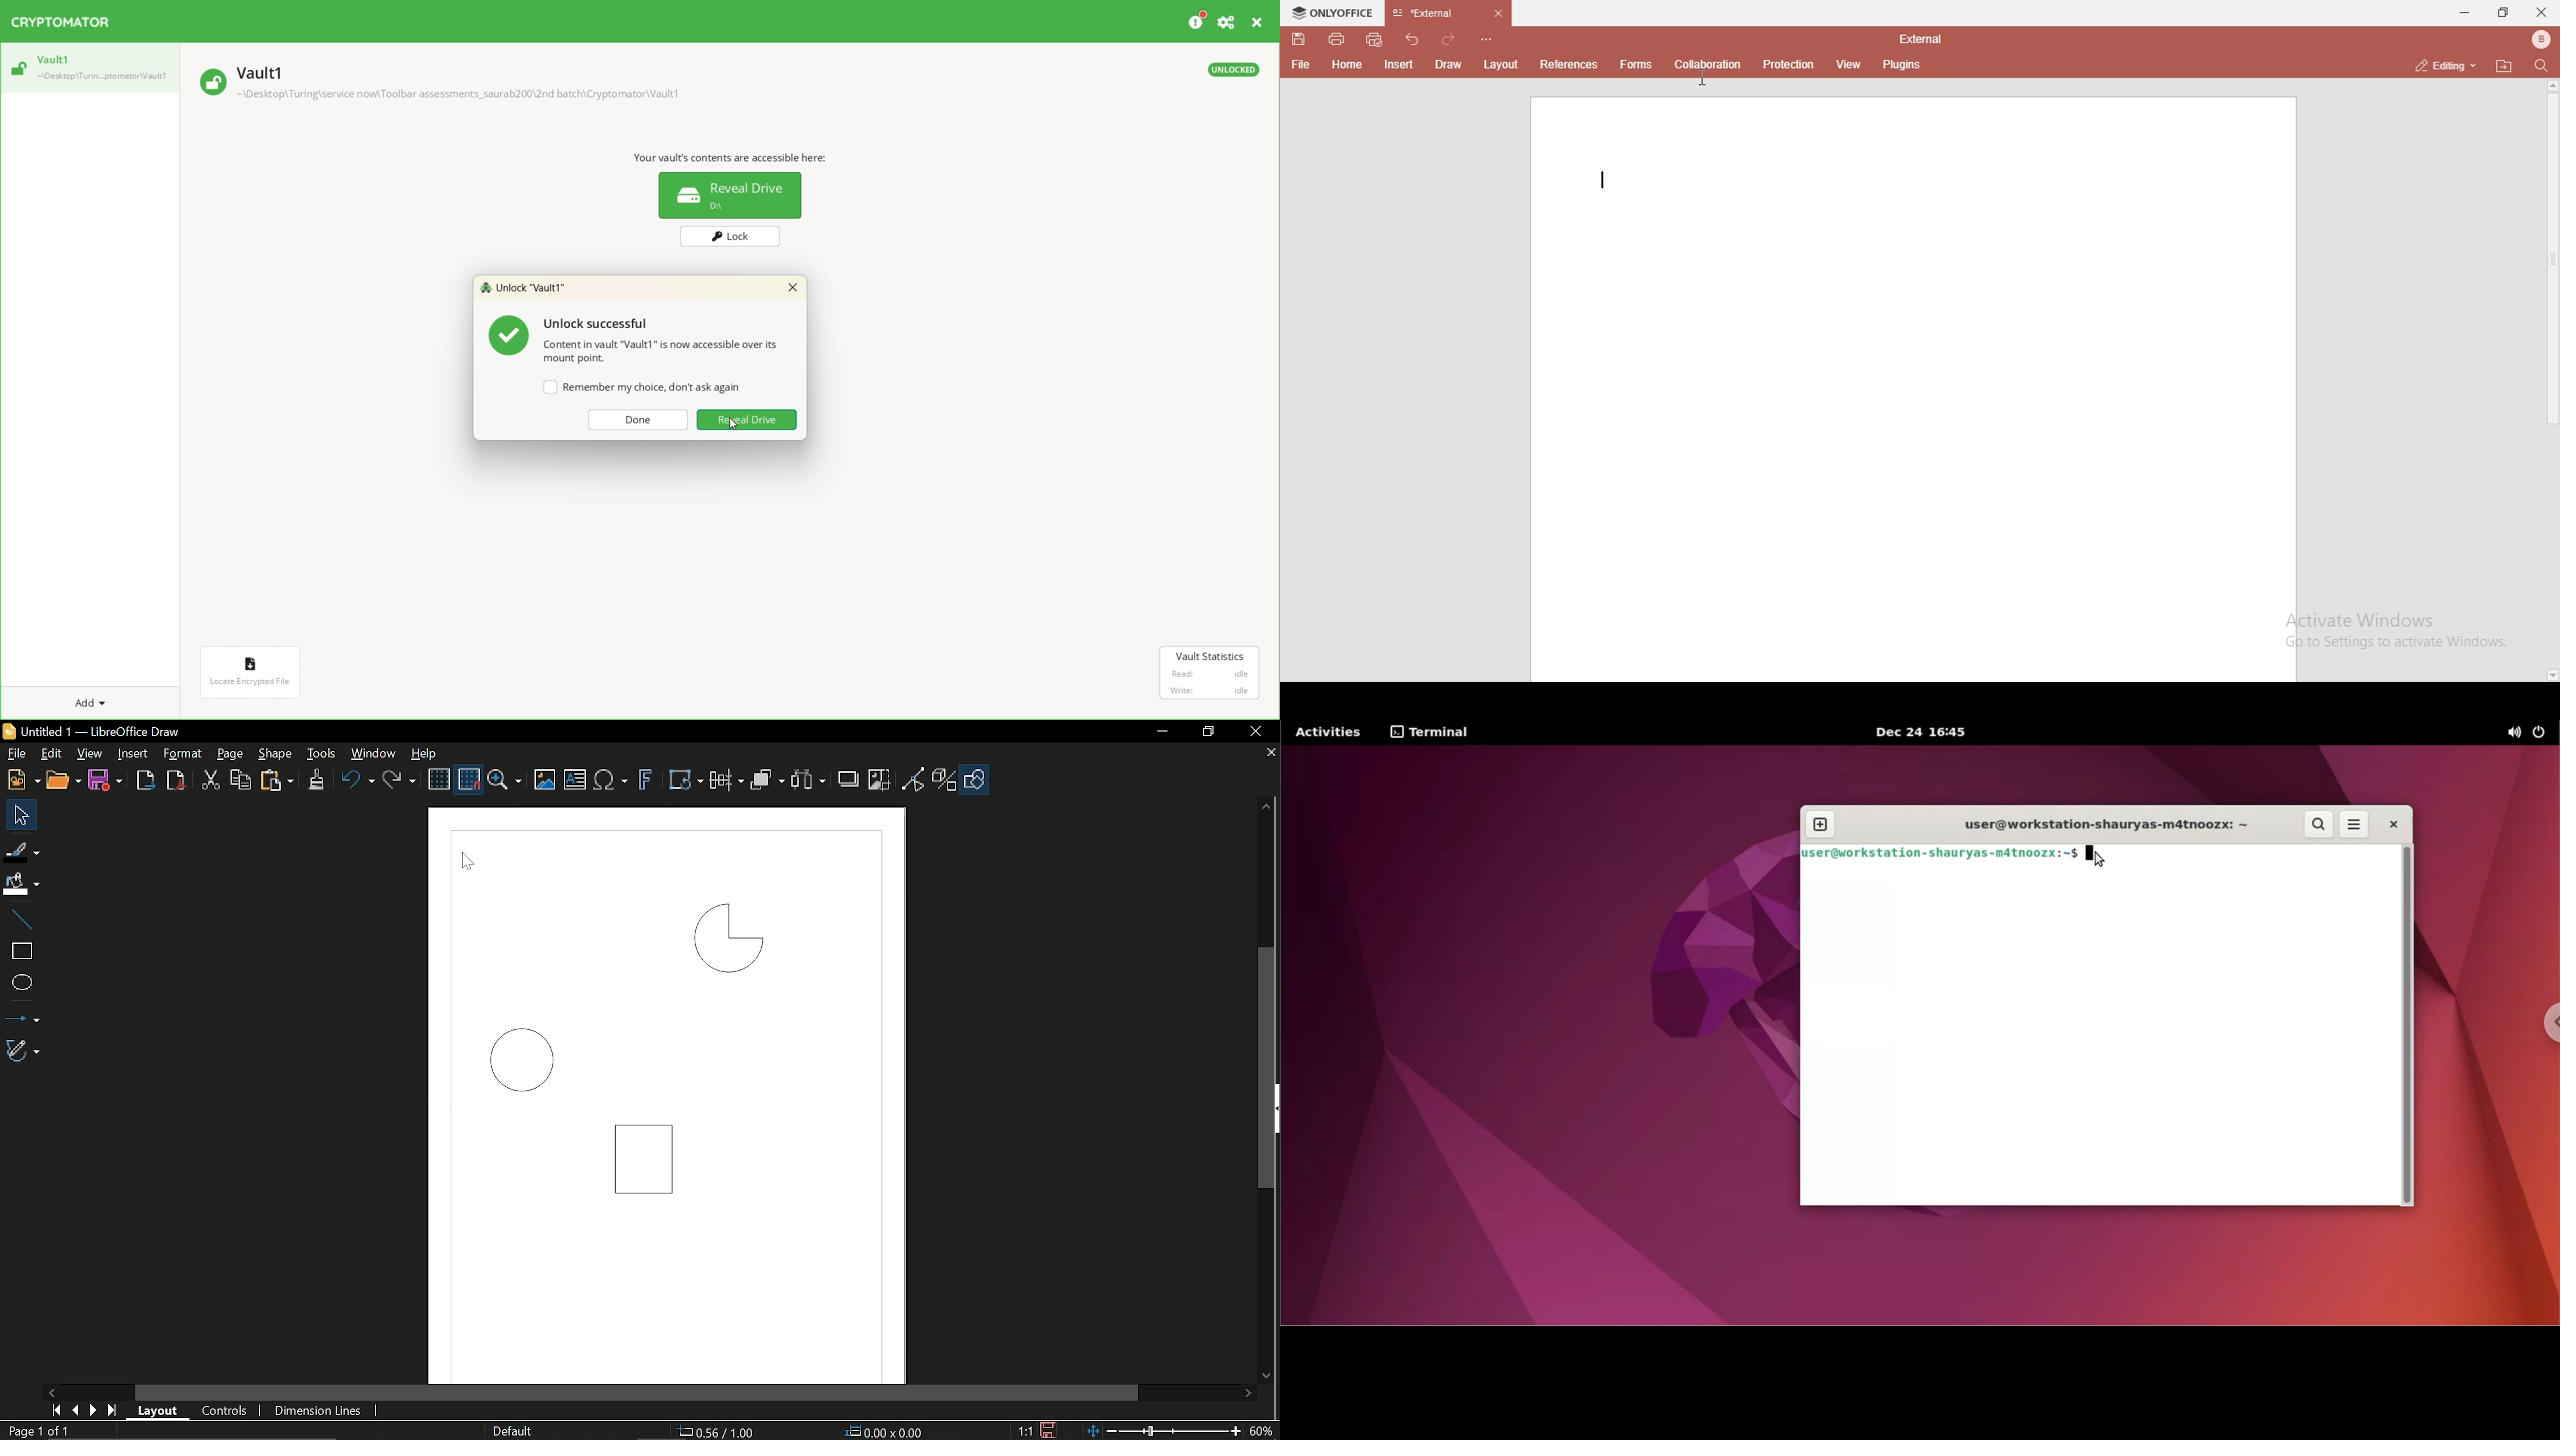 This screenshot has height=1456, width=2576. What do you see at coordinates (267, 69) in the screenshot?
I see `vault1` at bounding box center [267, 69].